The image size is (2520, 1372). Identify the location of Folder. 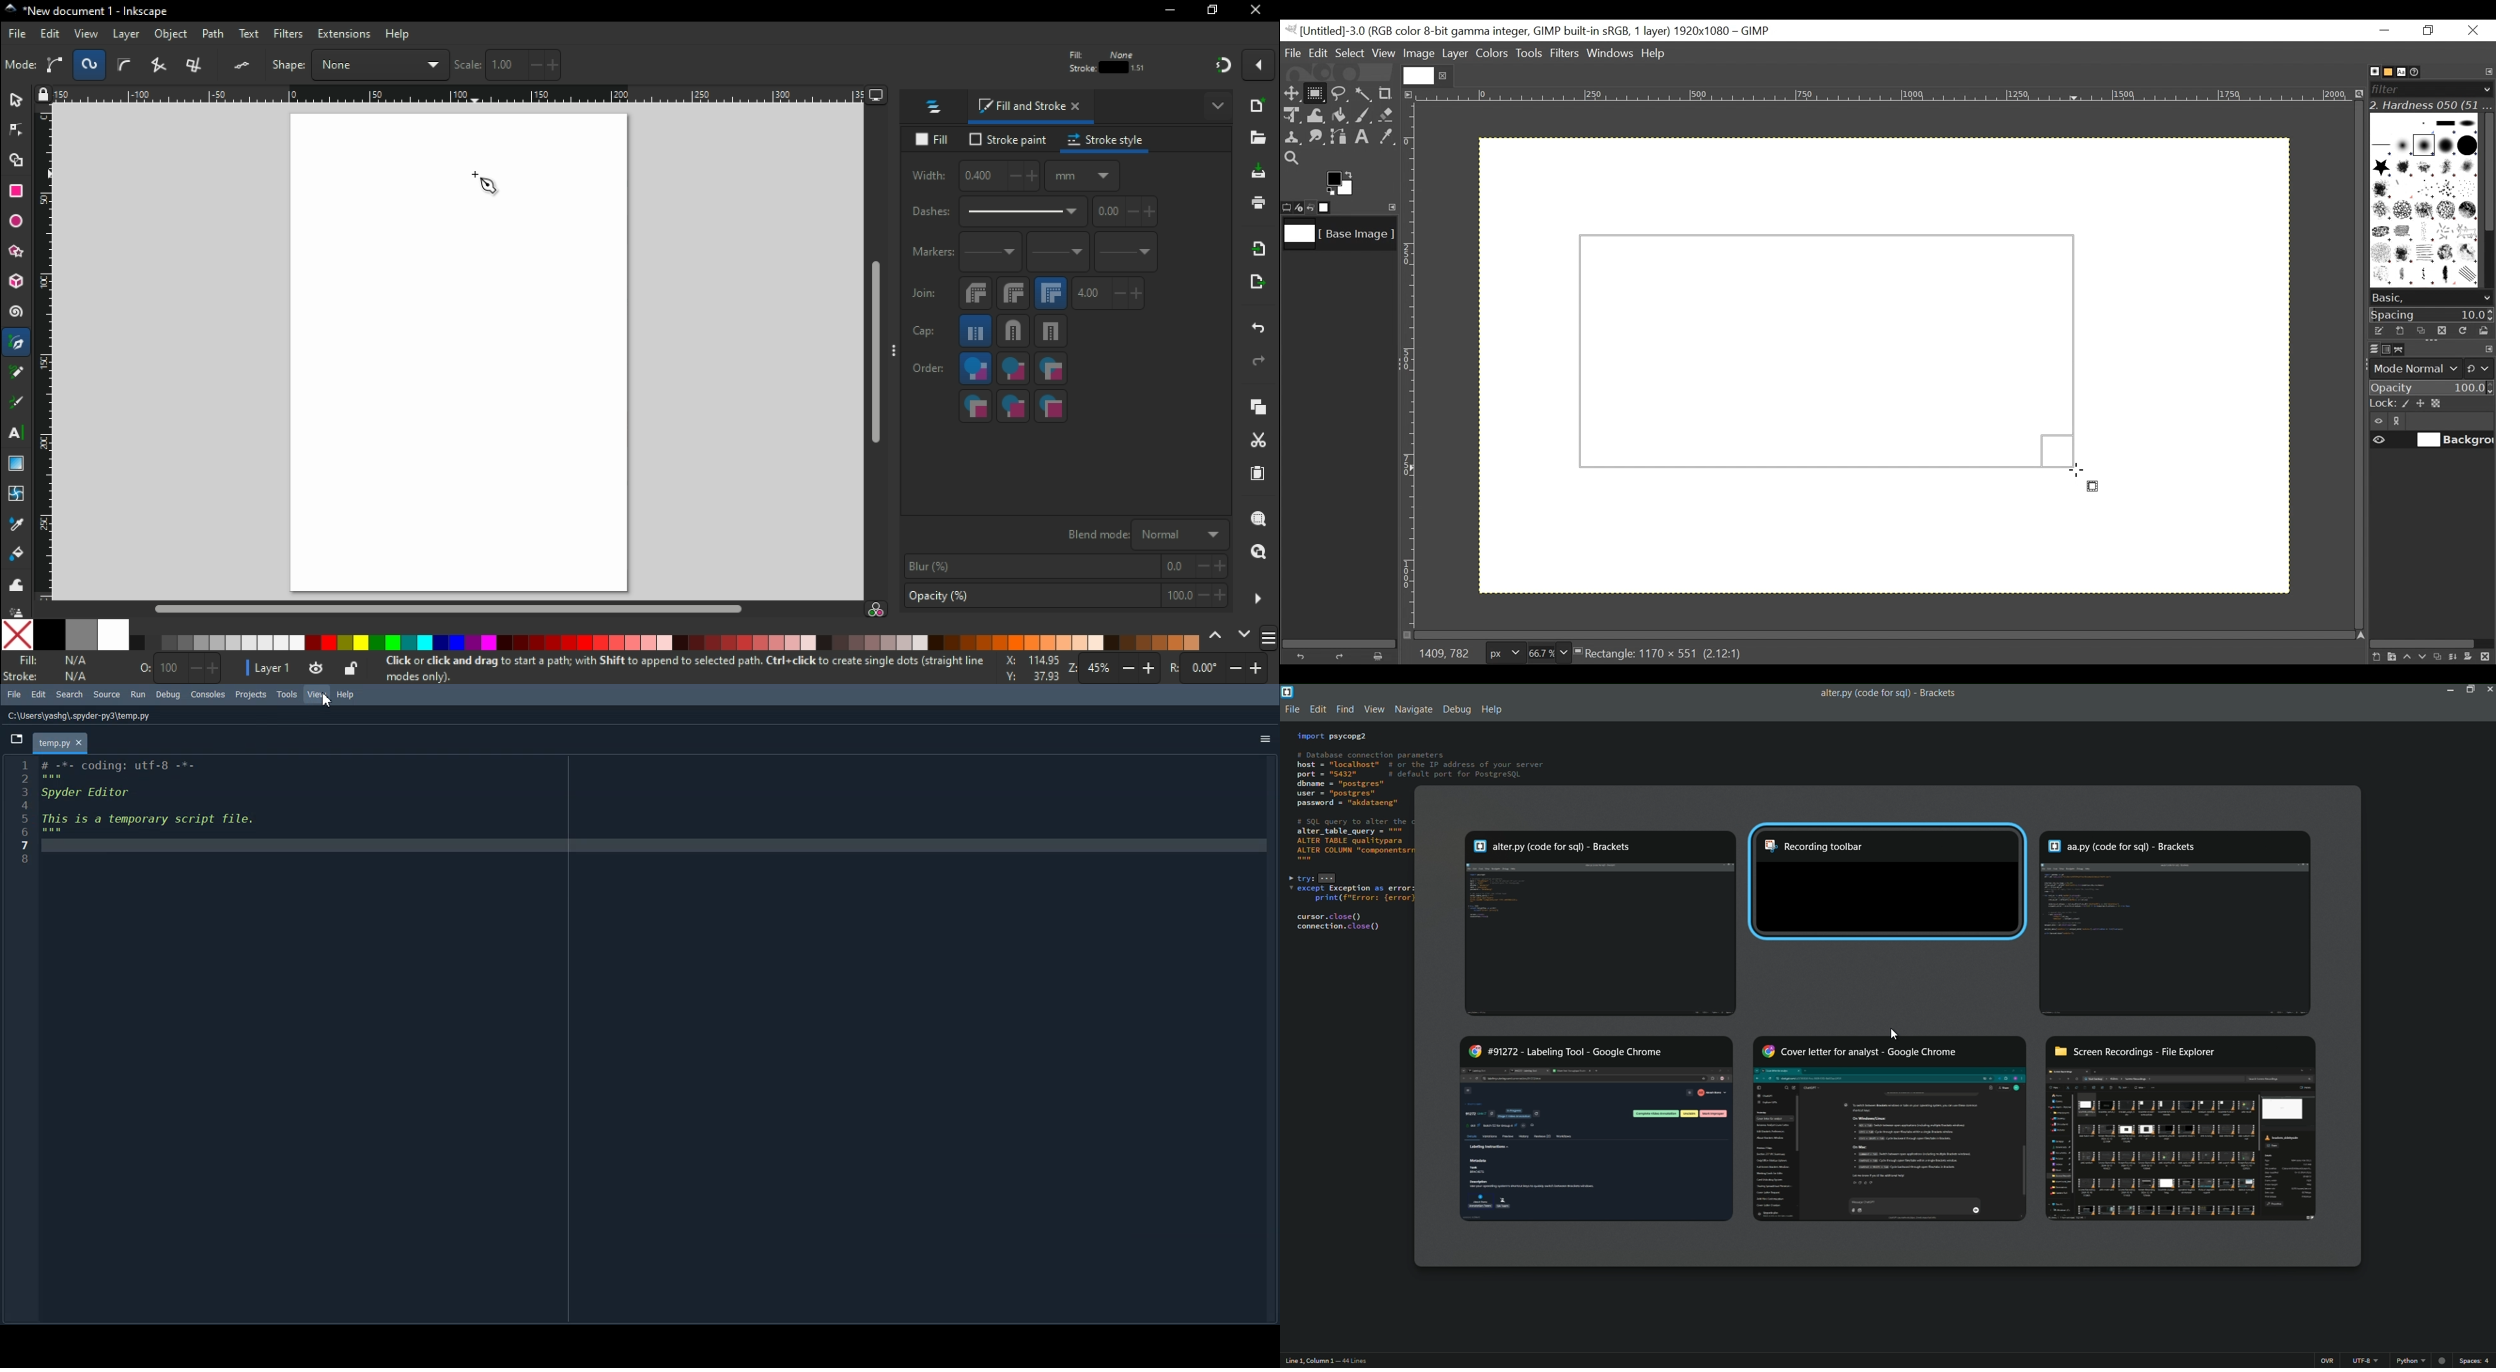
(60, 743).